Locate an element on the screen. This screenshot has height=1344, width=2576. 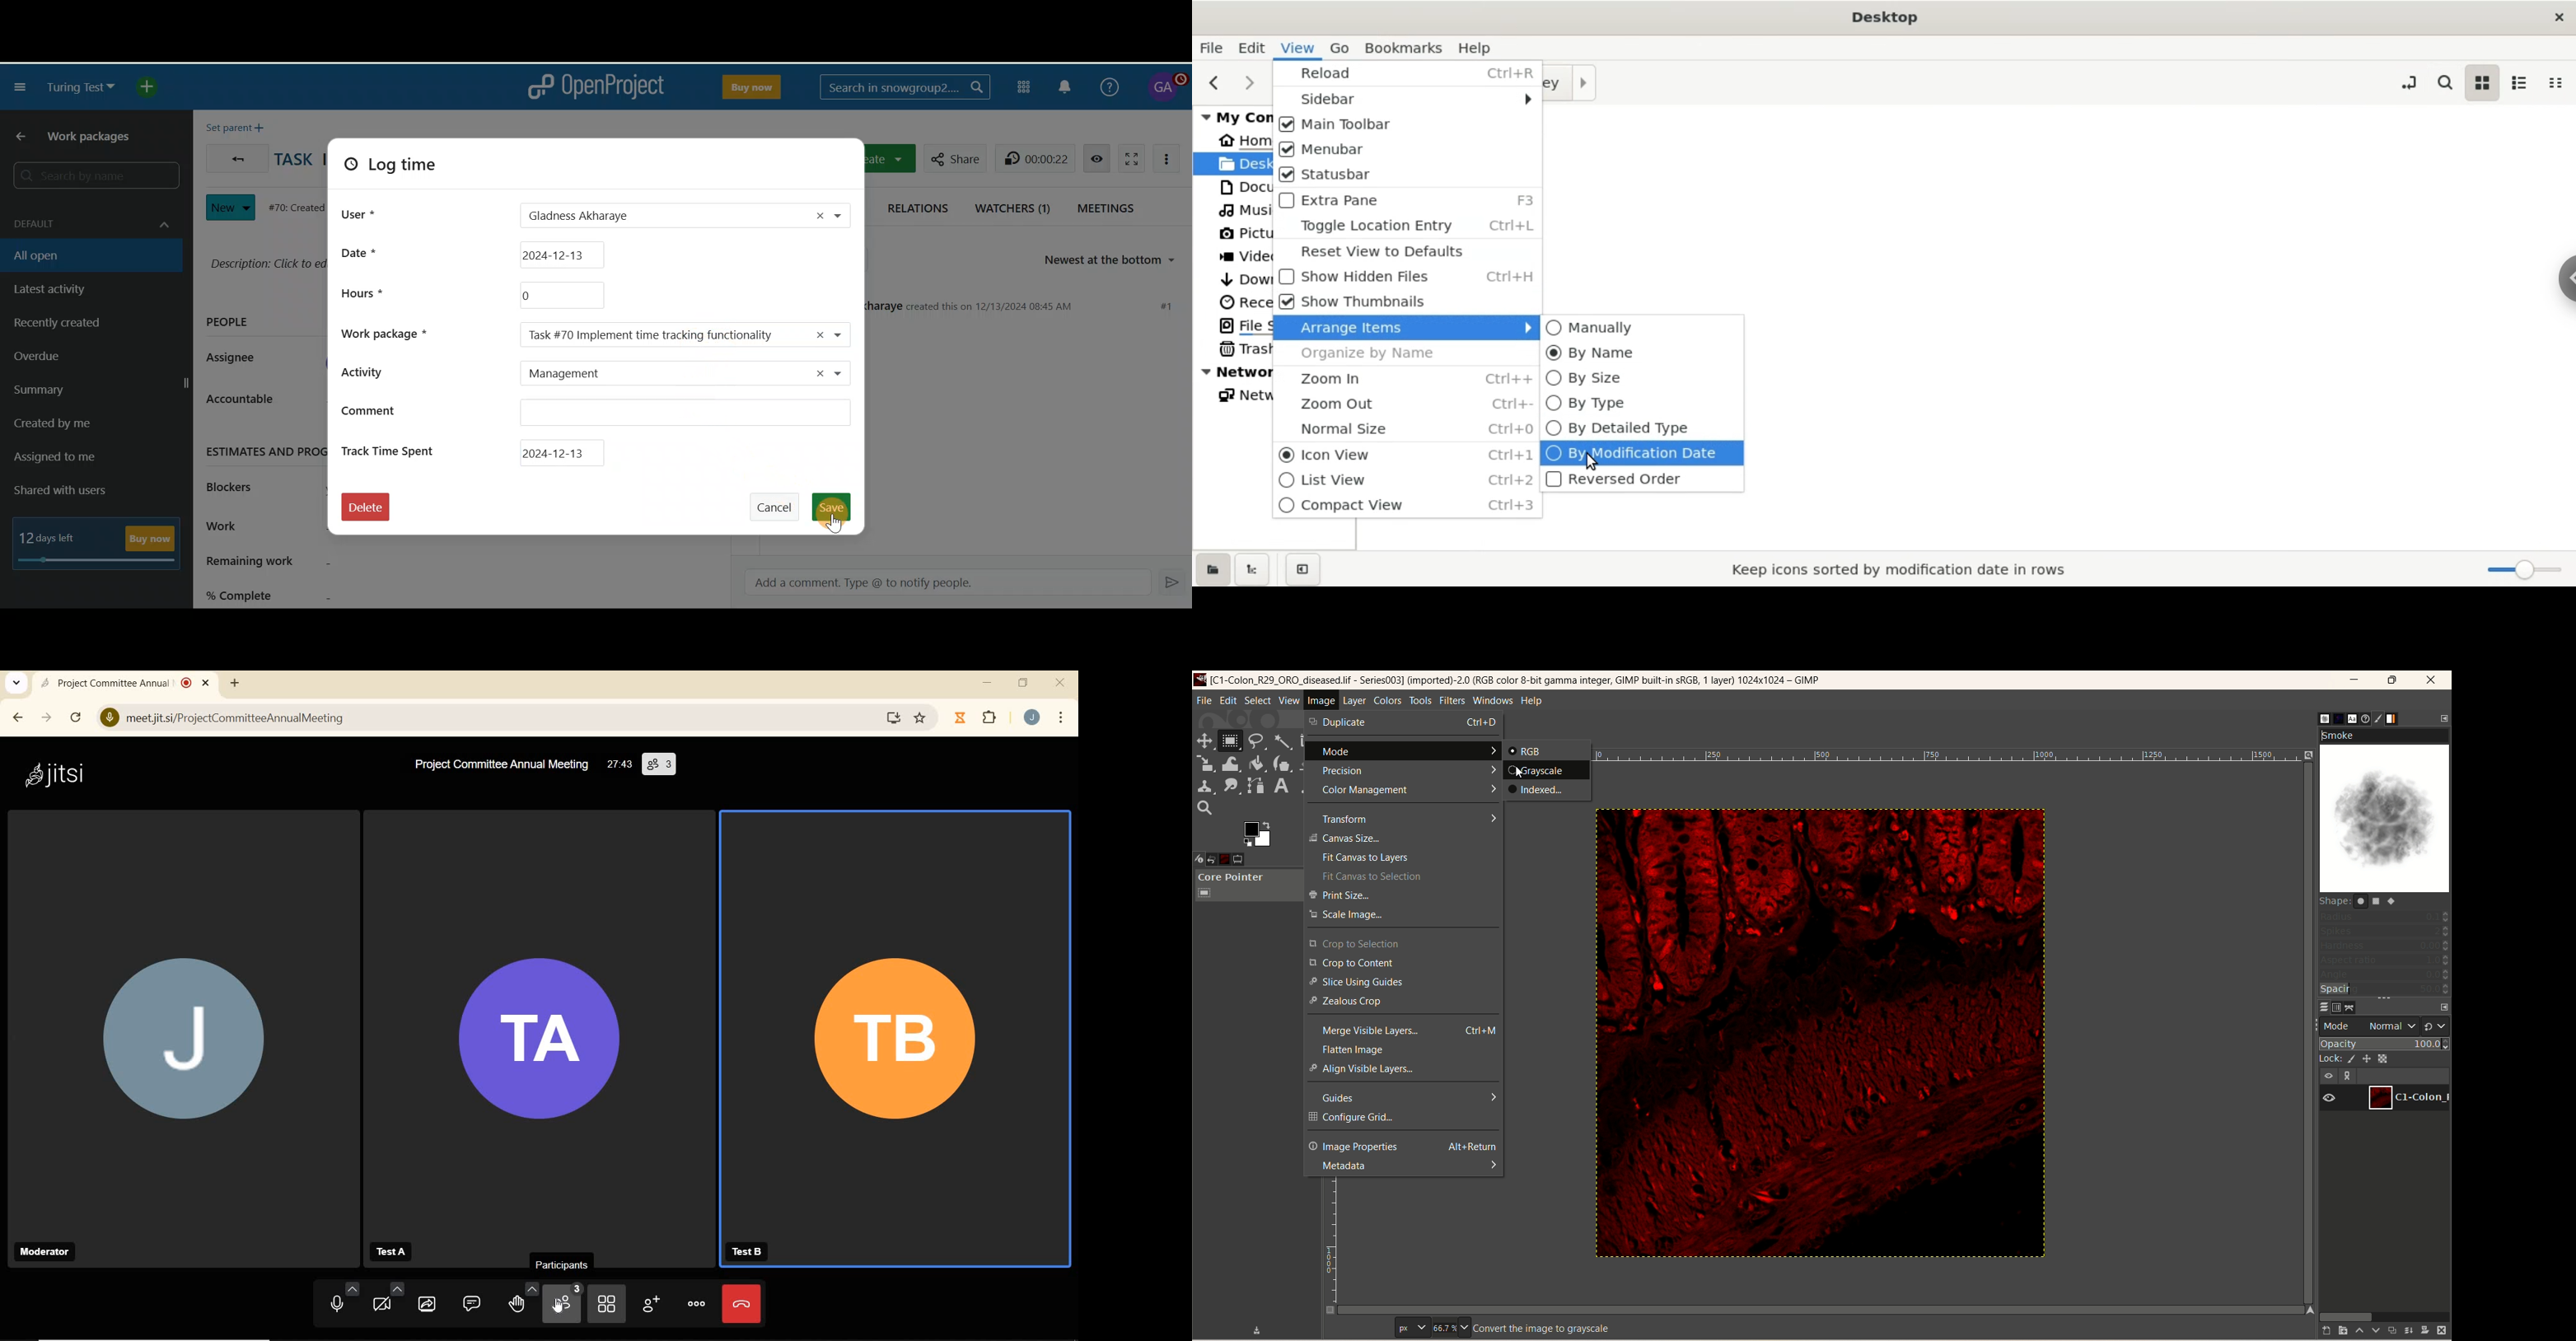
Shared with users is located at coordinates (70, 491).